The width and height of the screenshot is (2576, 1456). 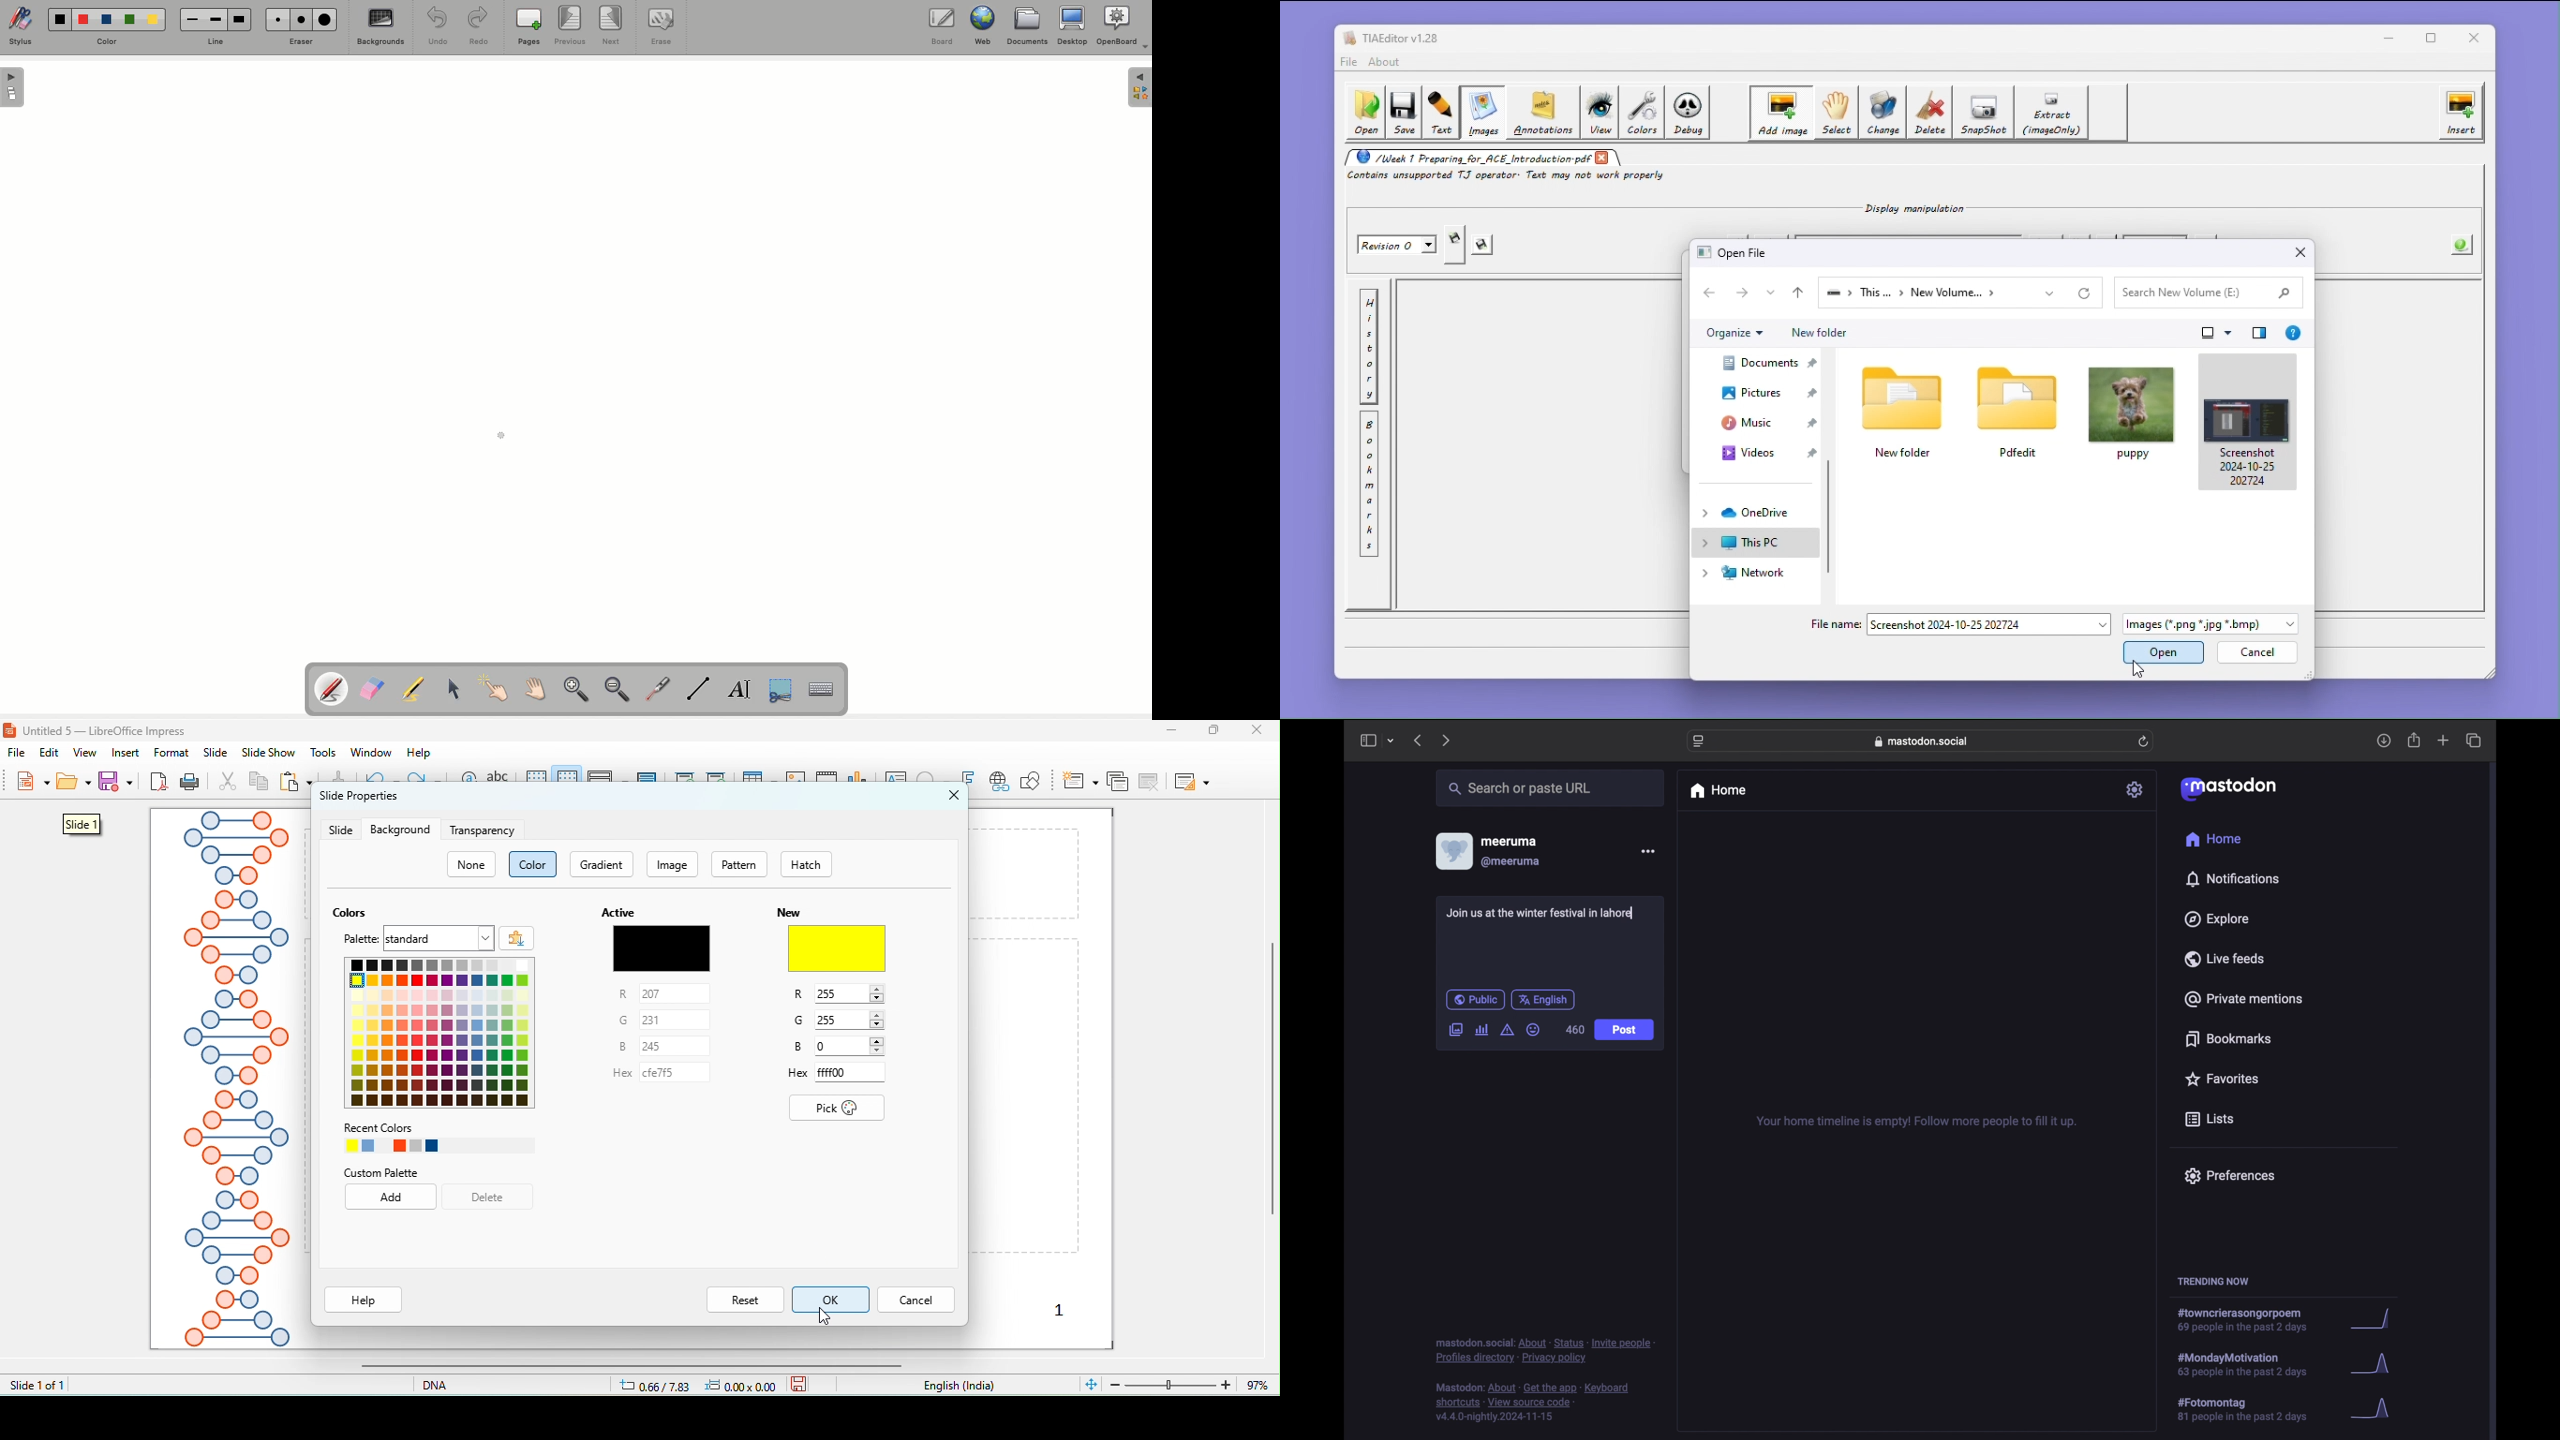 I want to click on insert, so click(x=127, y=753).